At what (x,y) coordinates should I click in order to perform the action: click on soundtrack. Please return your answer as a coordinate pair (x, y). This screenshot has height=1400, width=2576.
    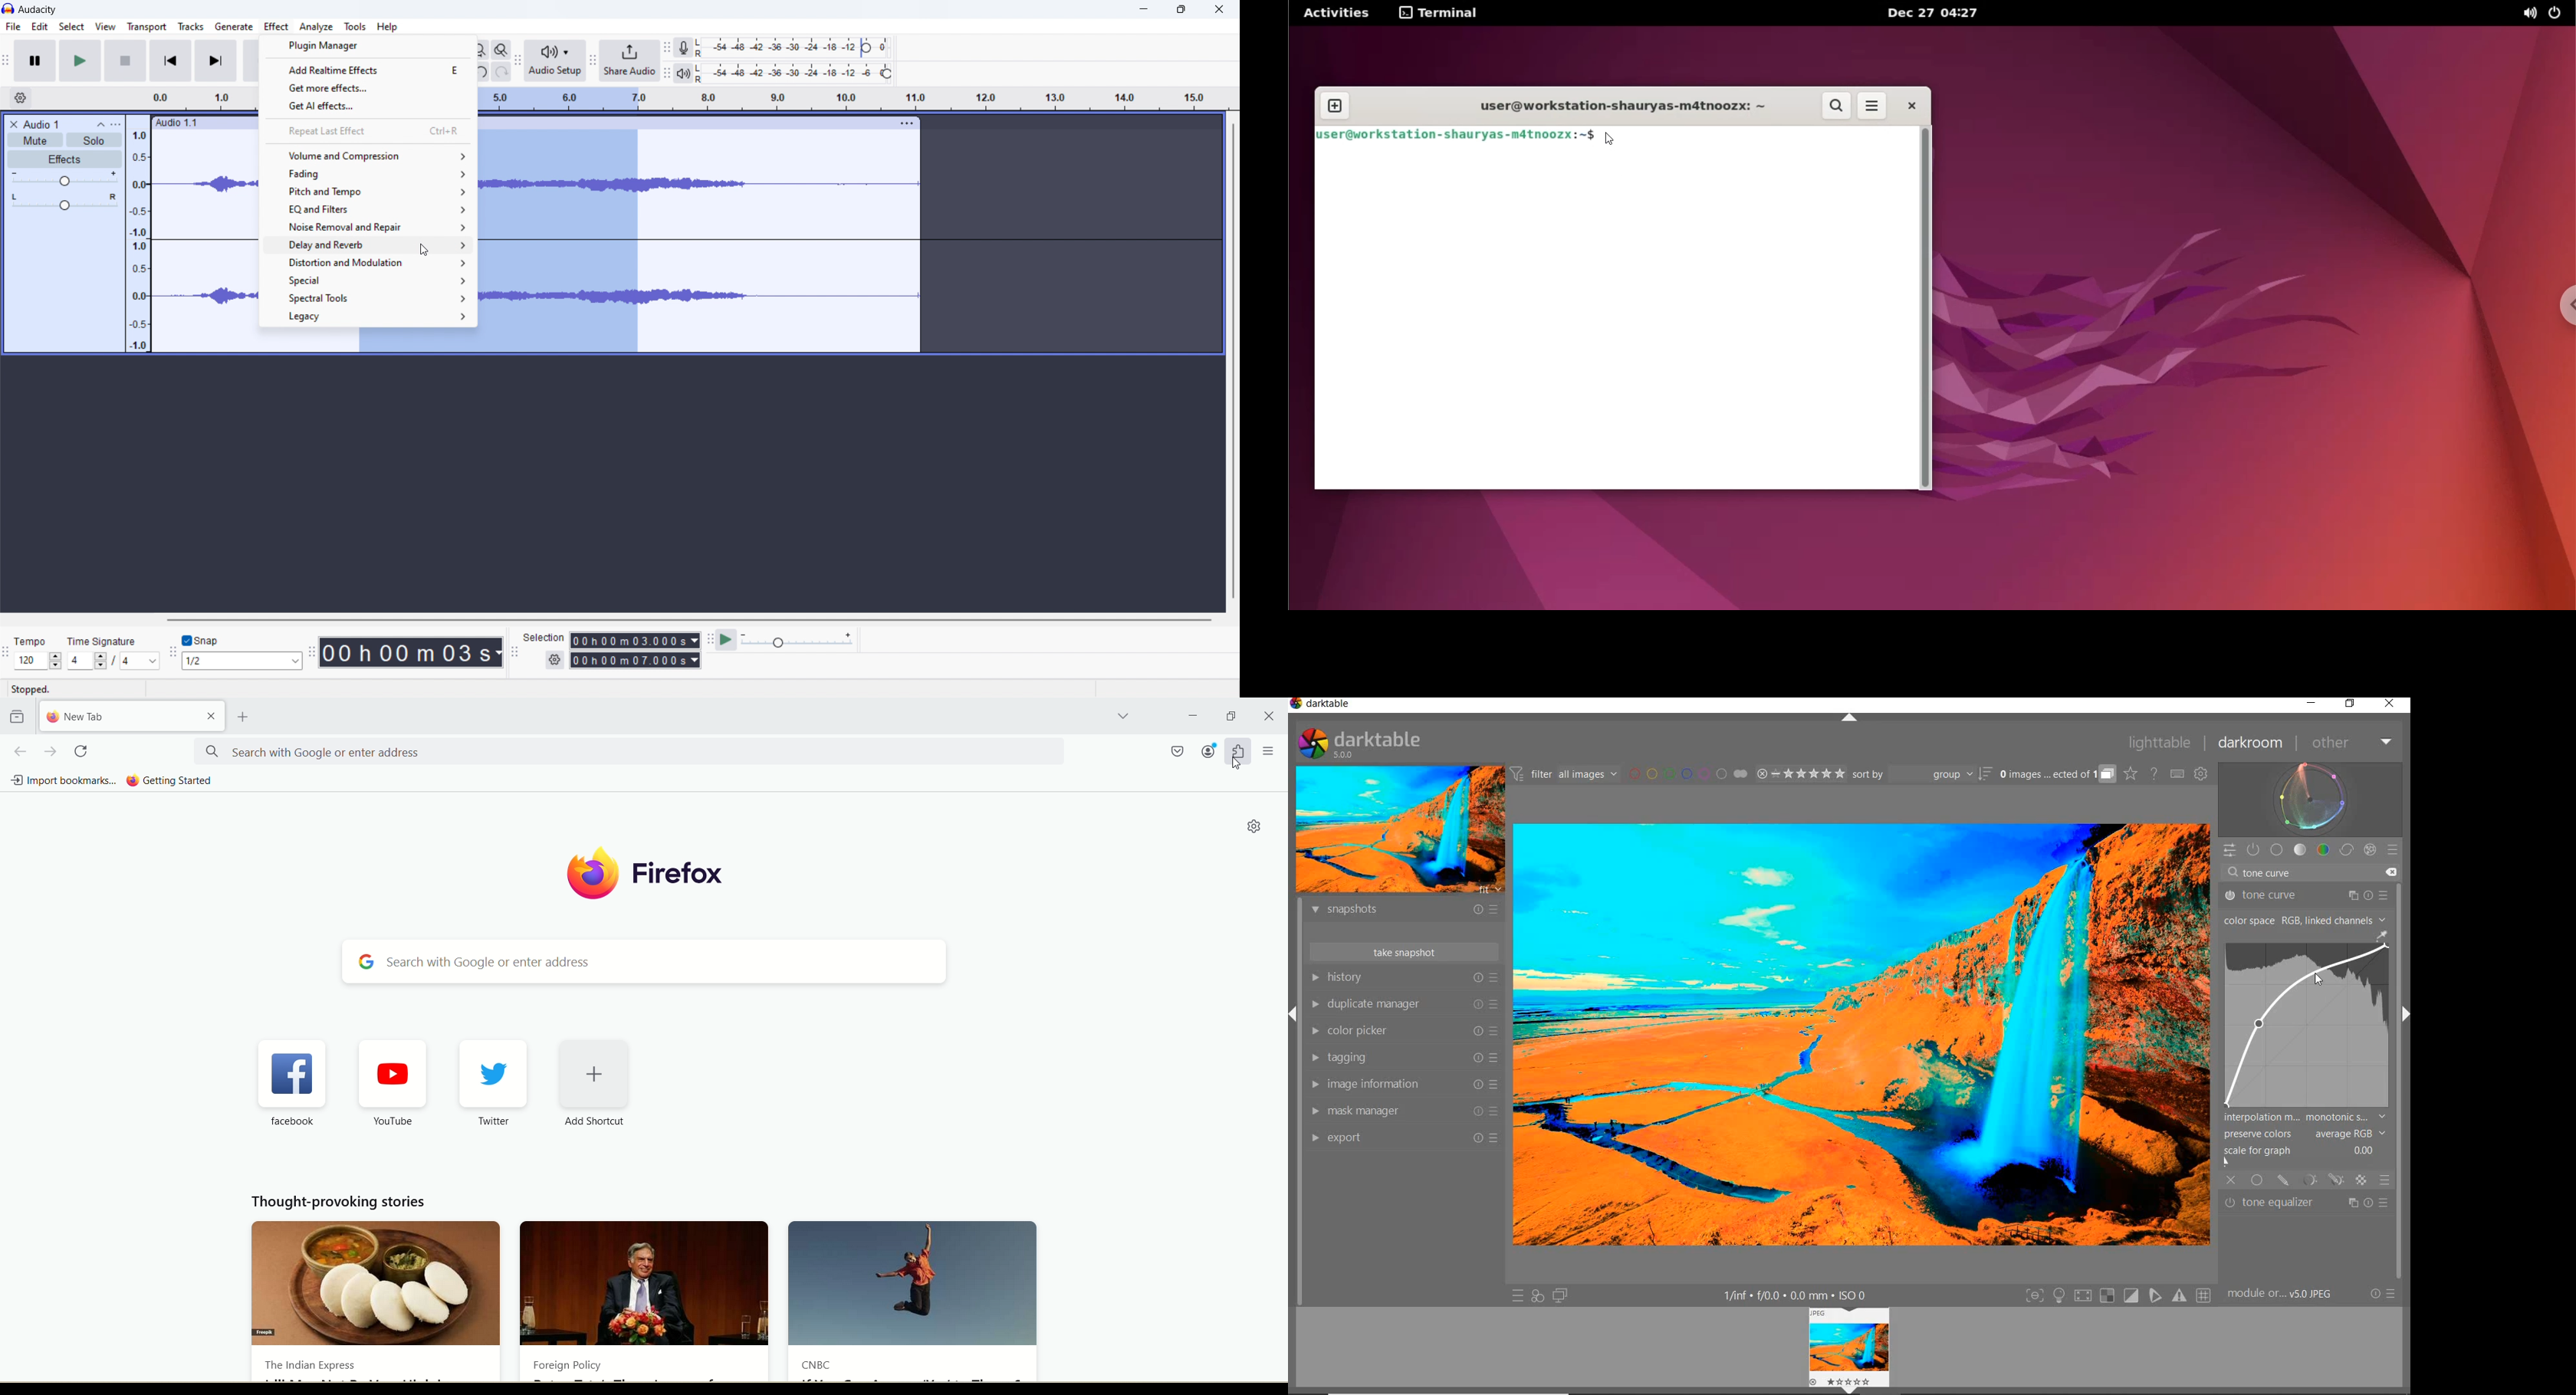
    Looking at the image, I should click on (204, 246).